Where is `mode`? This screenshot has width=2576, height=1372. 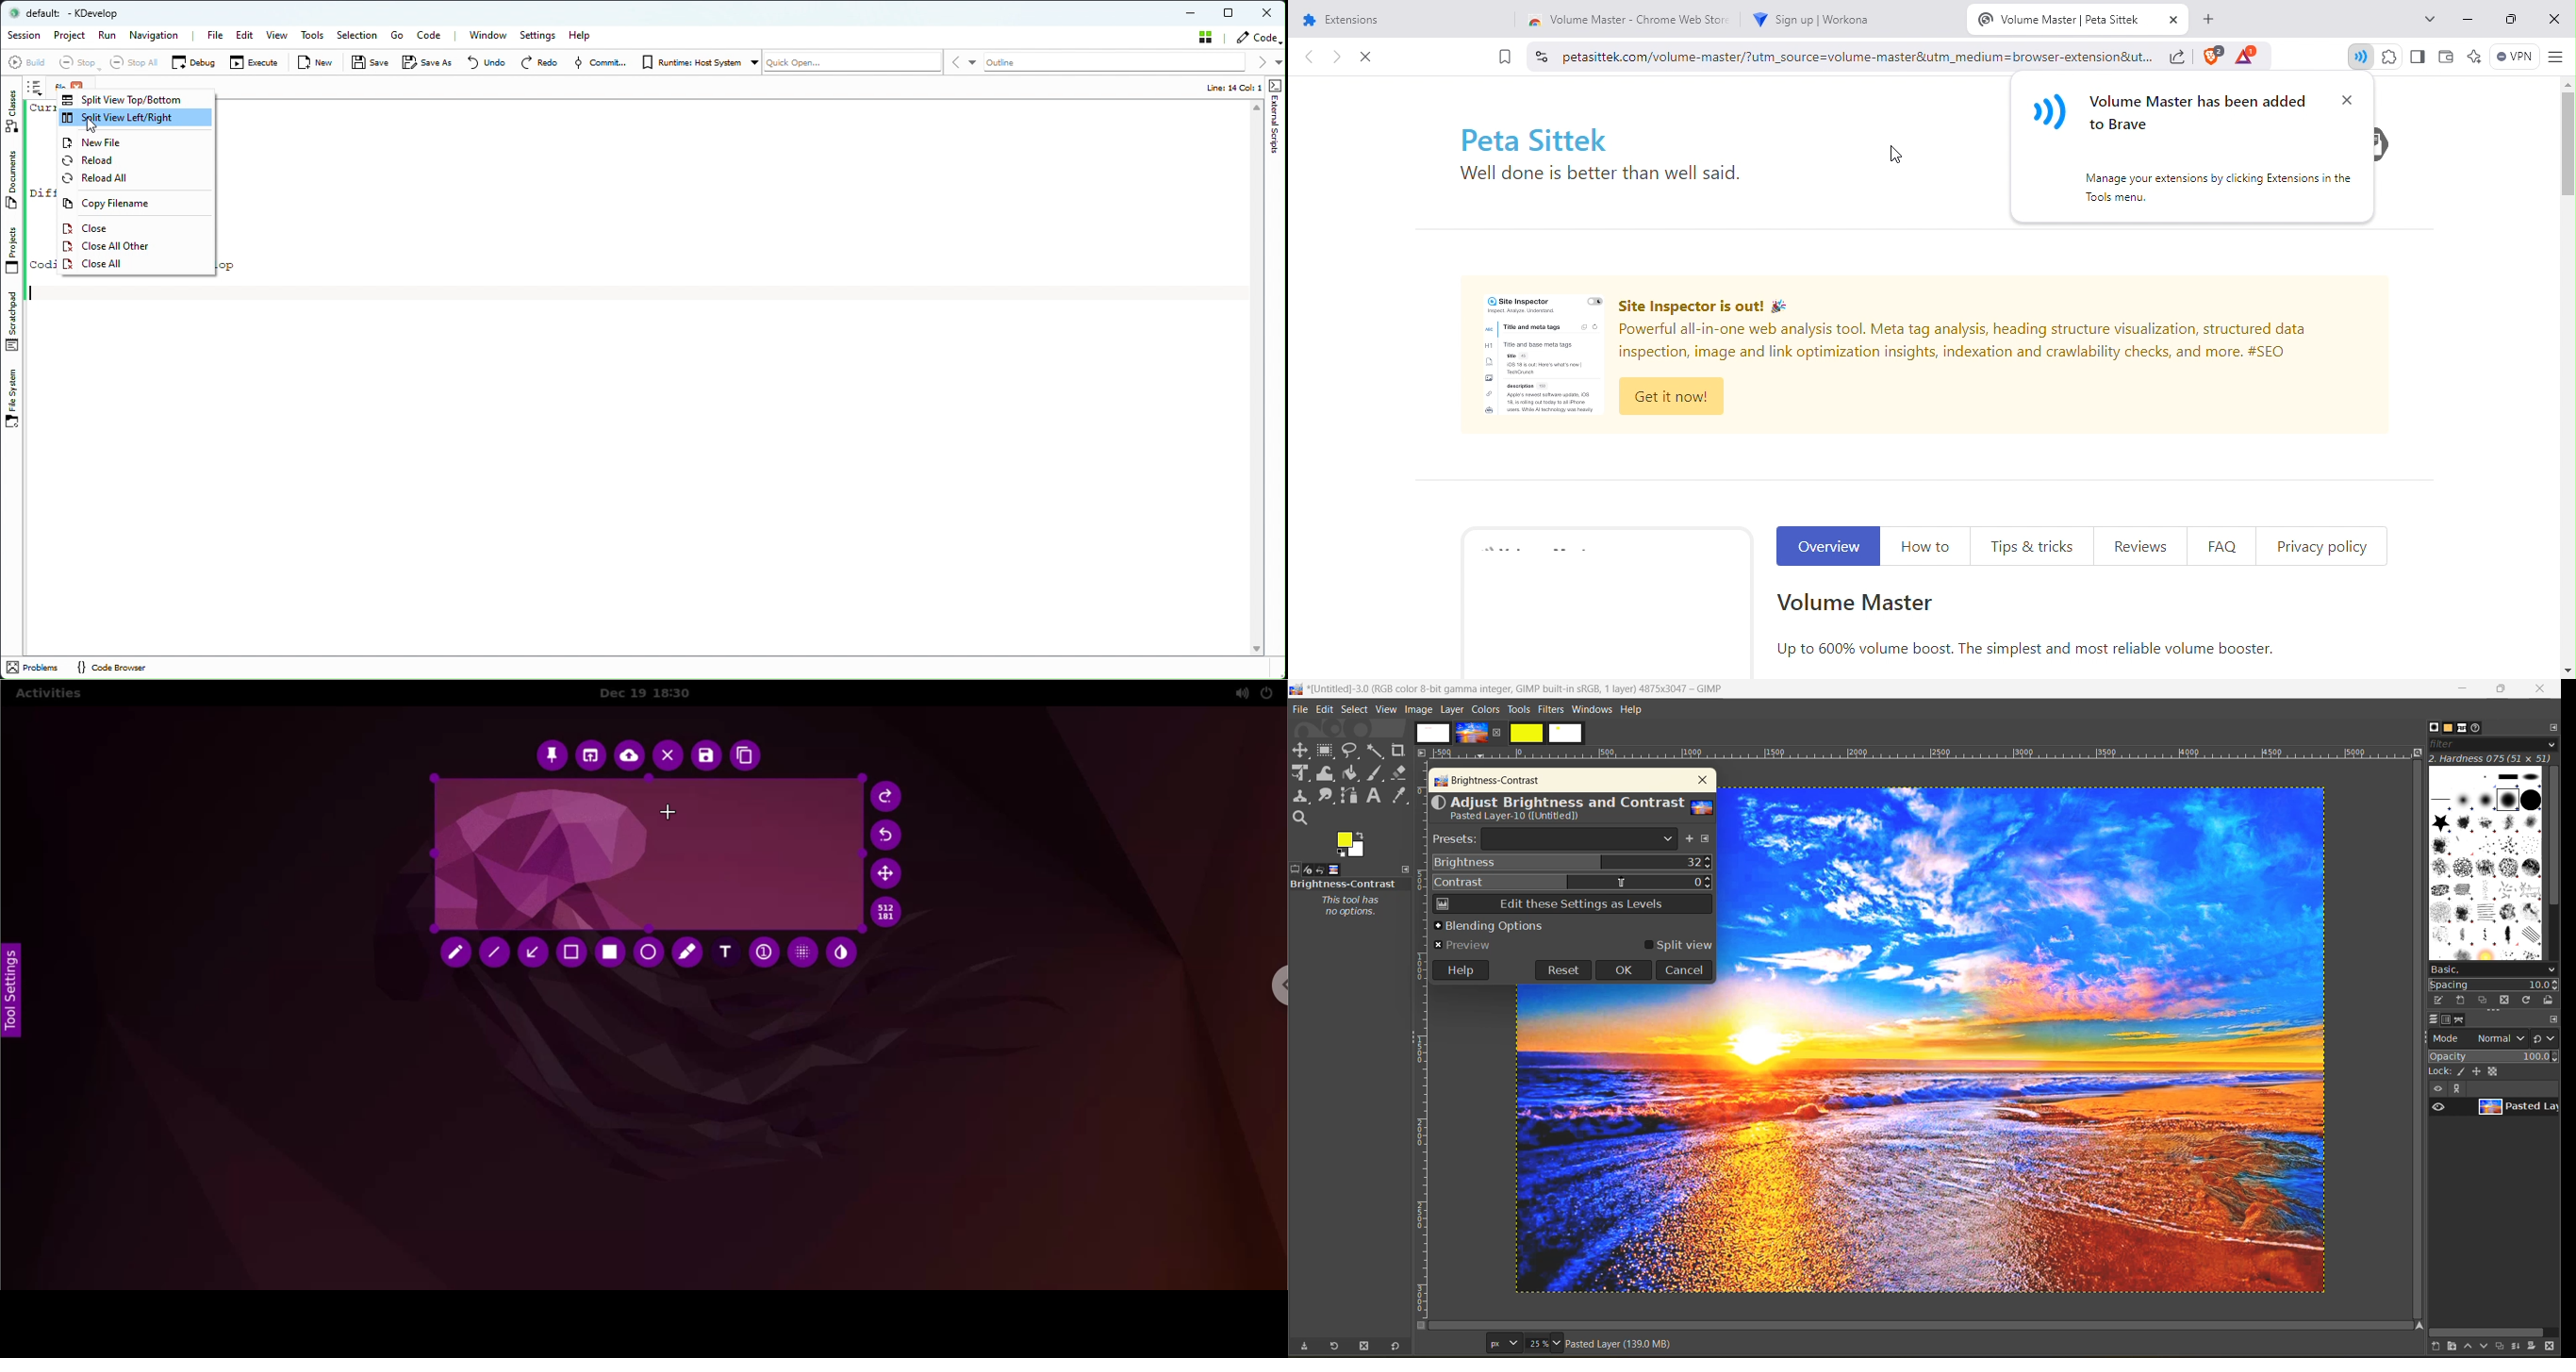 mode is located at coordinates (2479, 1038).